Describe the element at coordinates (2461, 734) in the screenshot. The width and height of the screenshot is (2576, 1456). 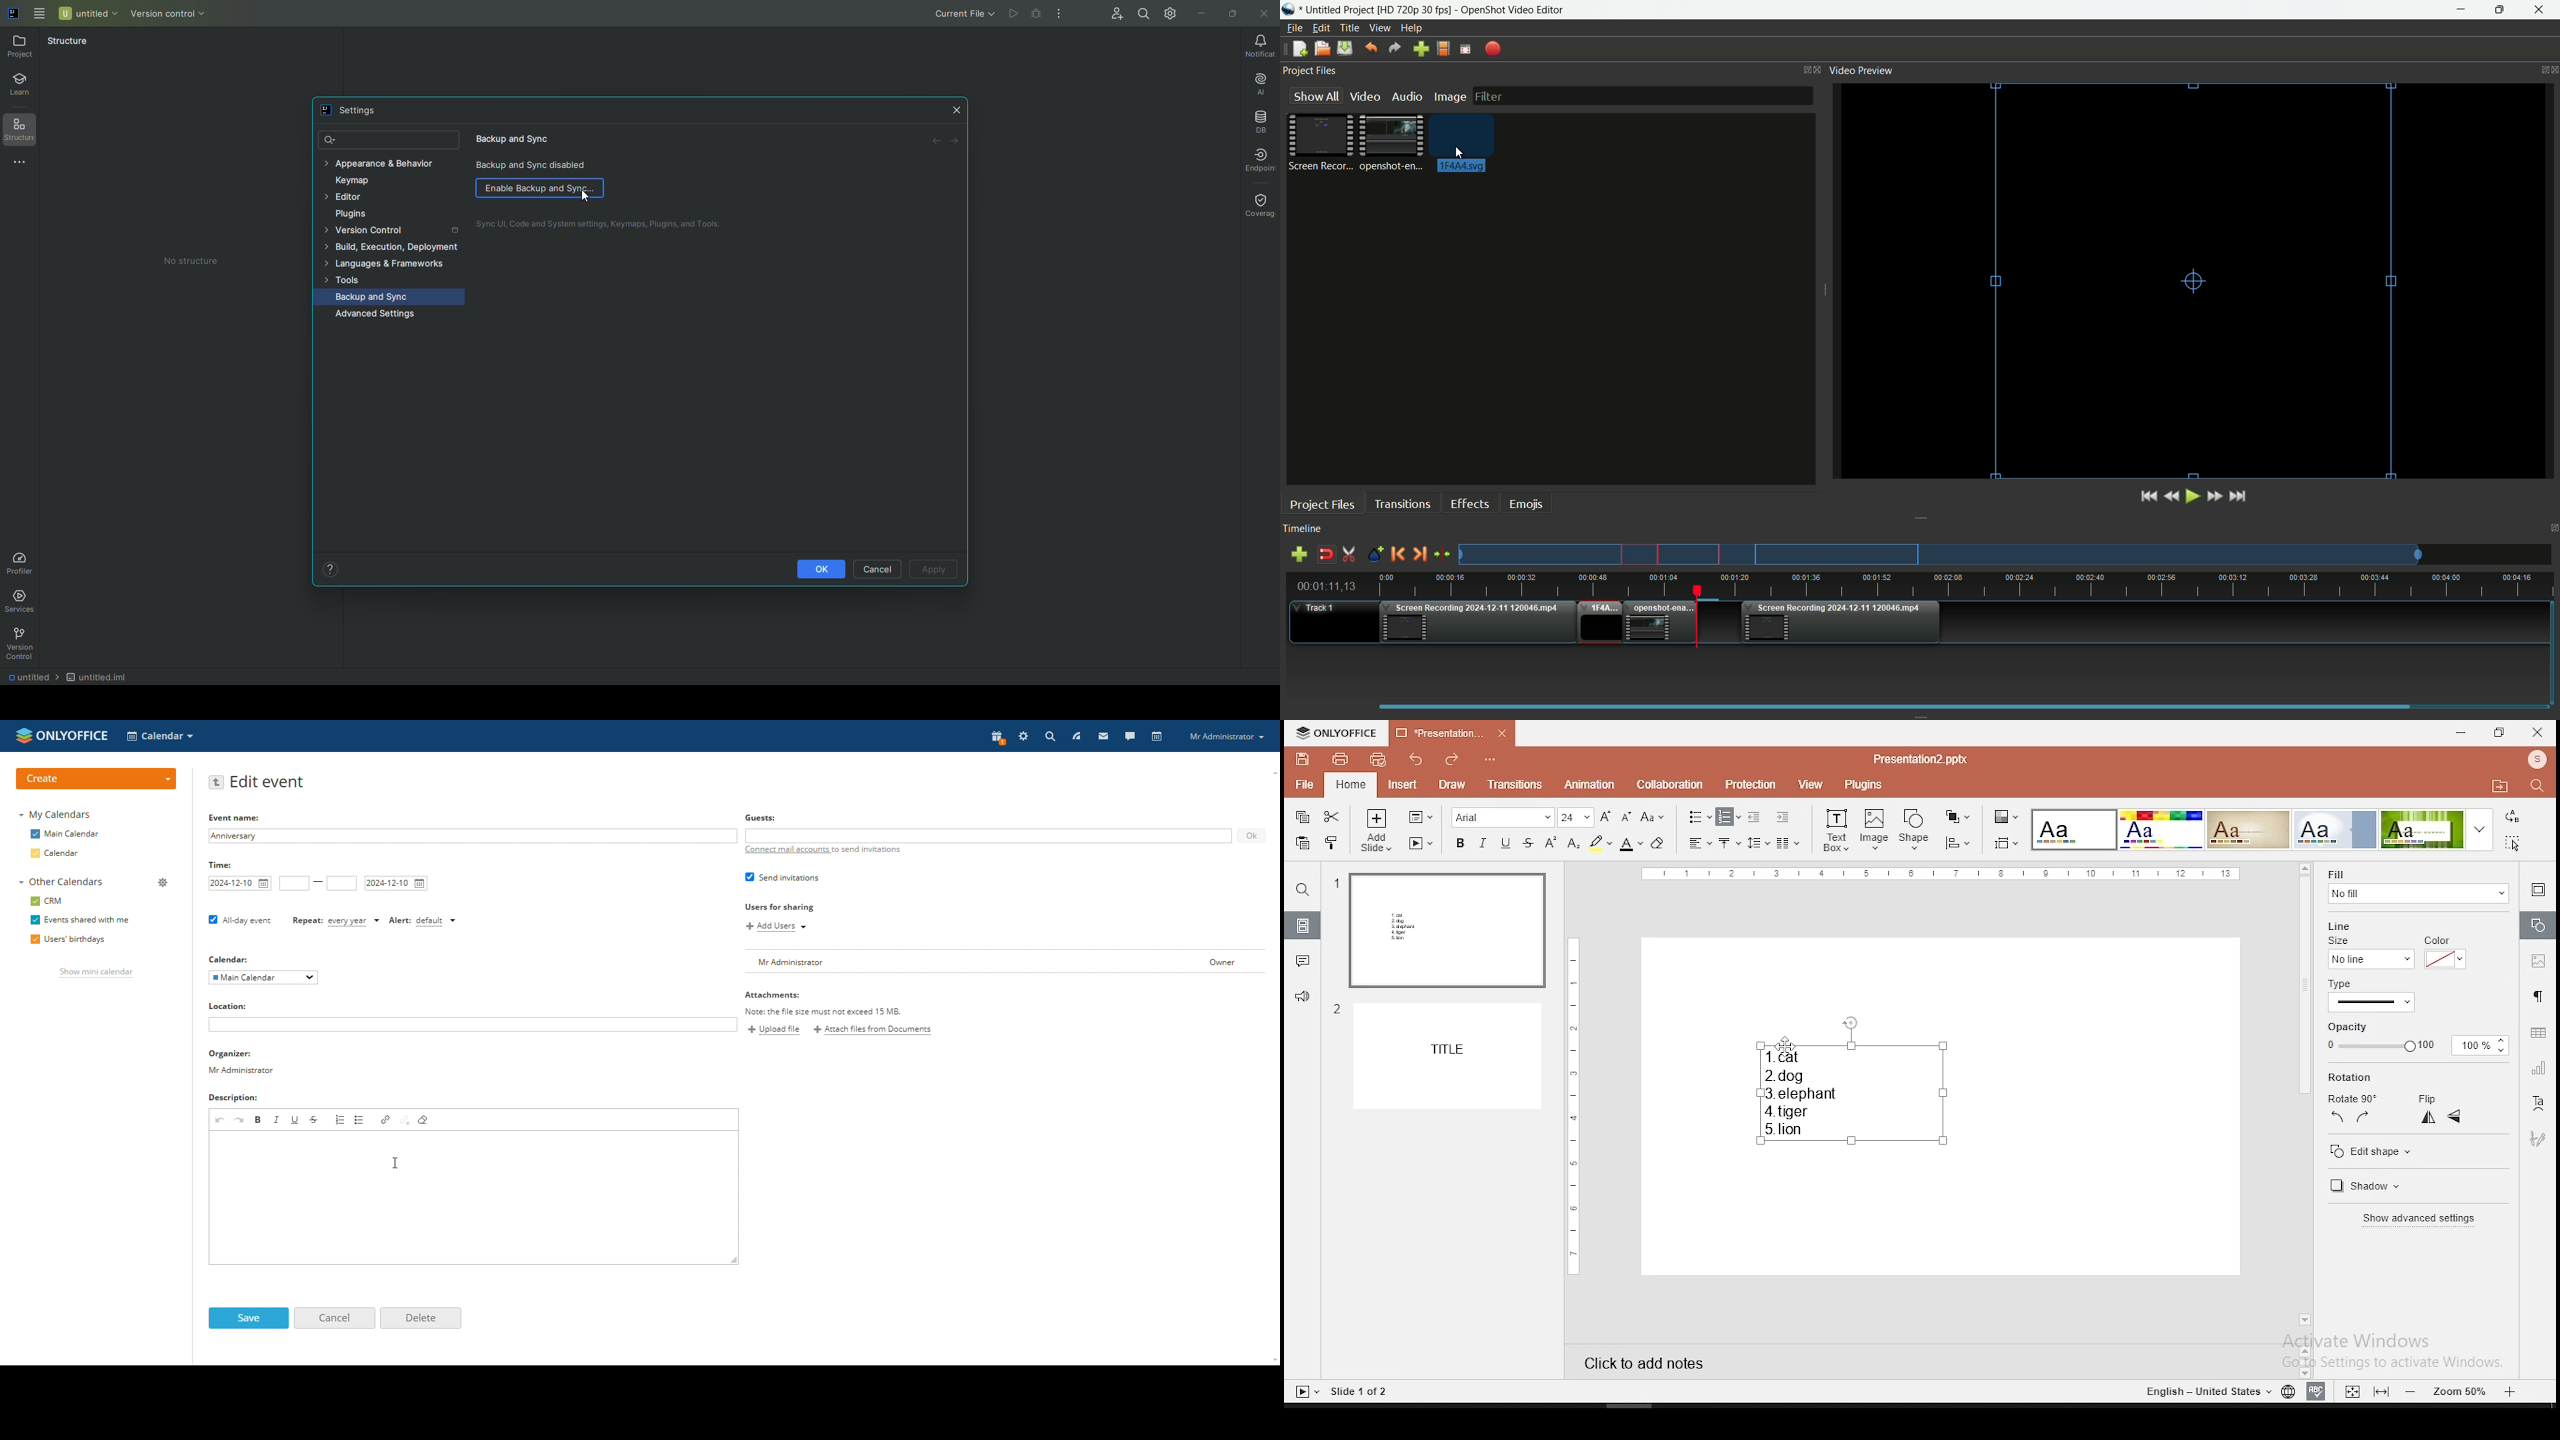
I see `minimize` at that location.